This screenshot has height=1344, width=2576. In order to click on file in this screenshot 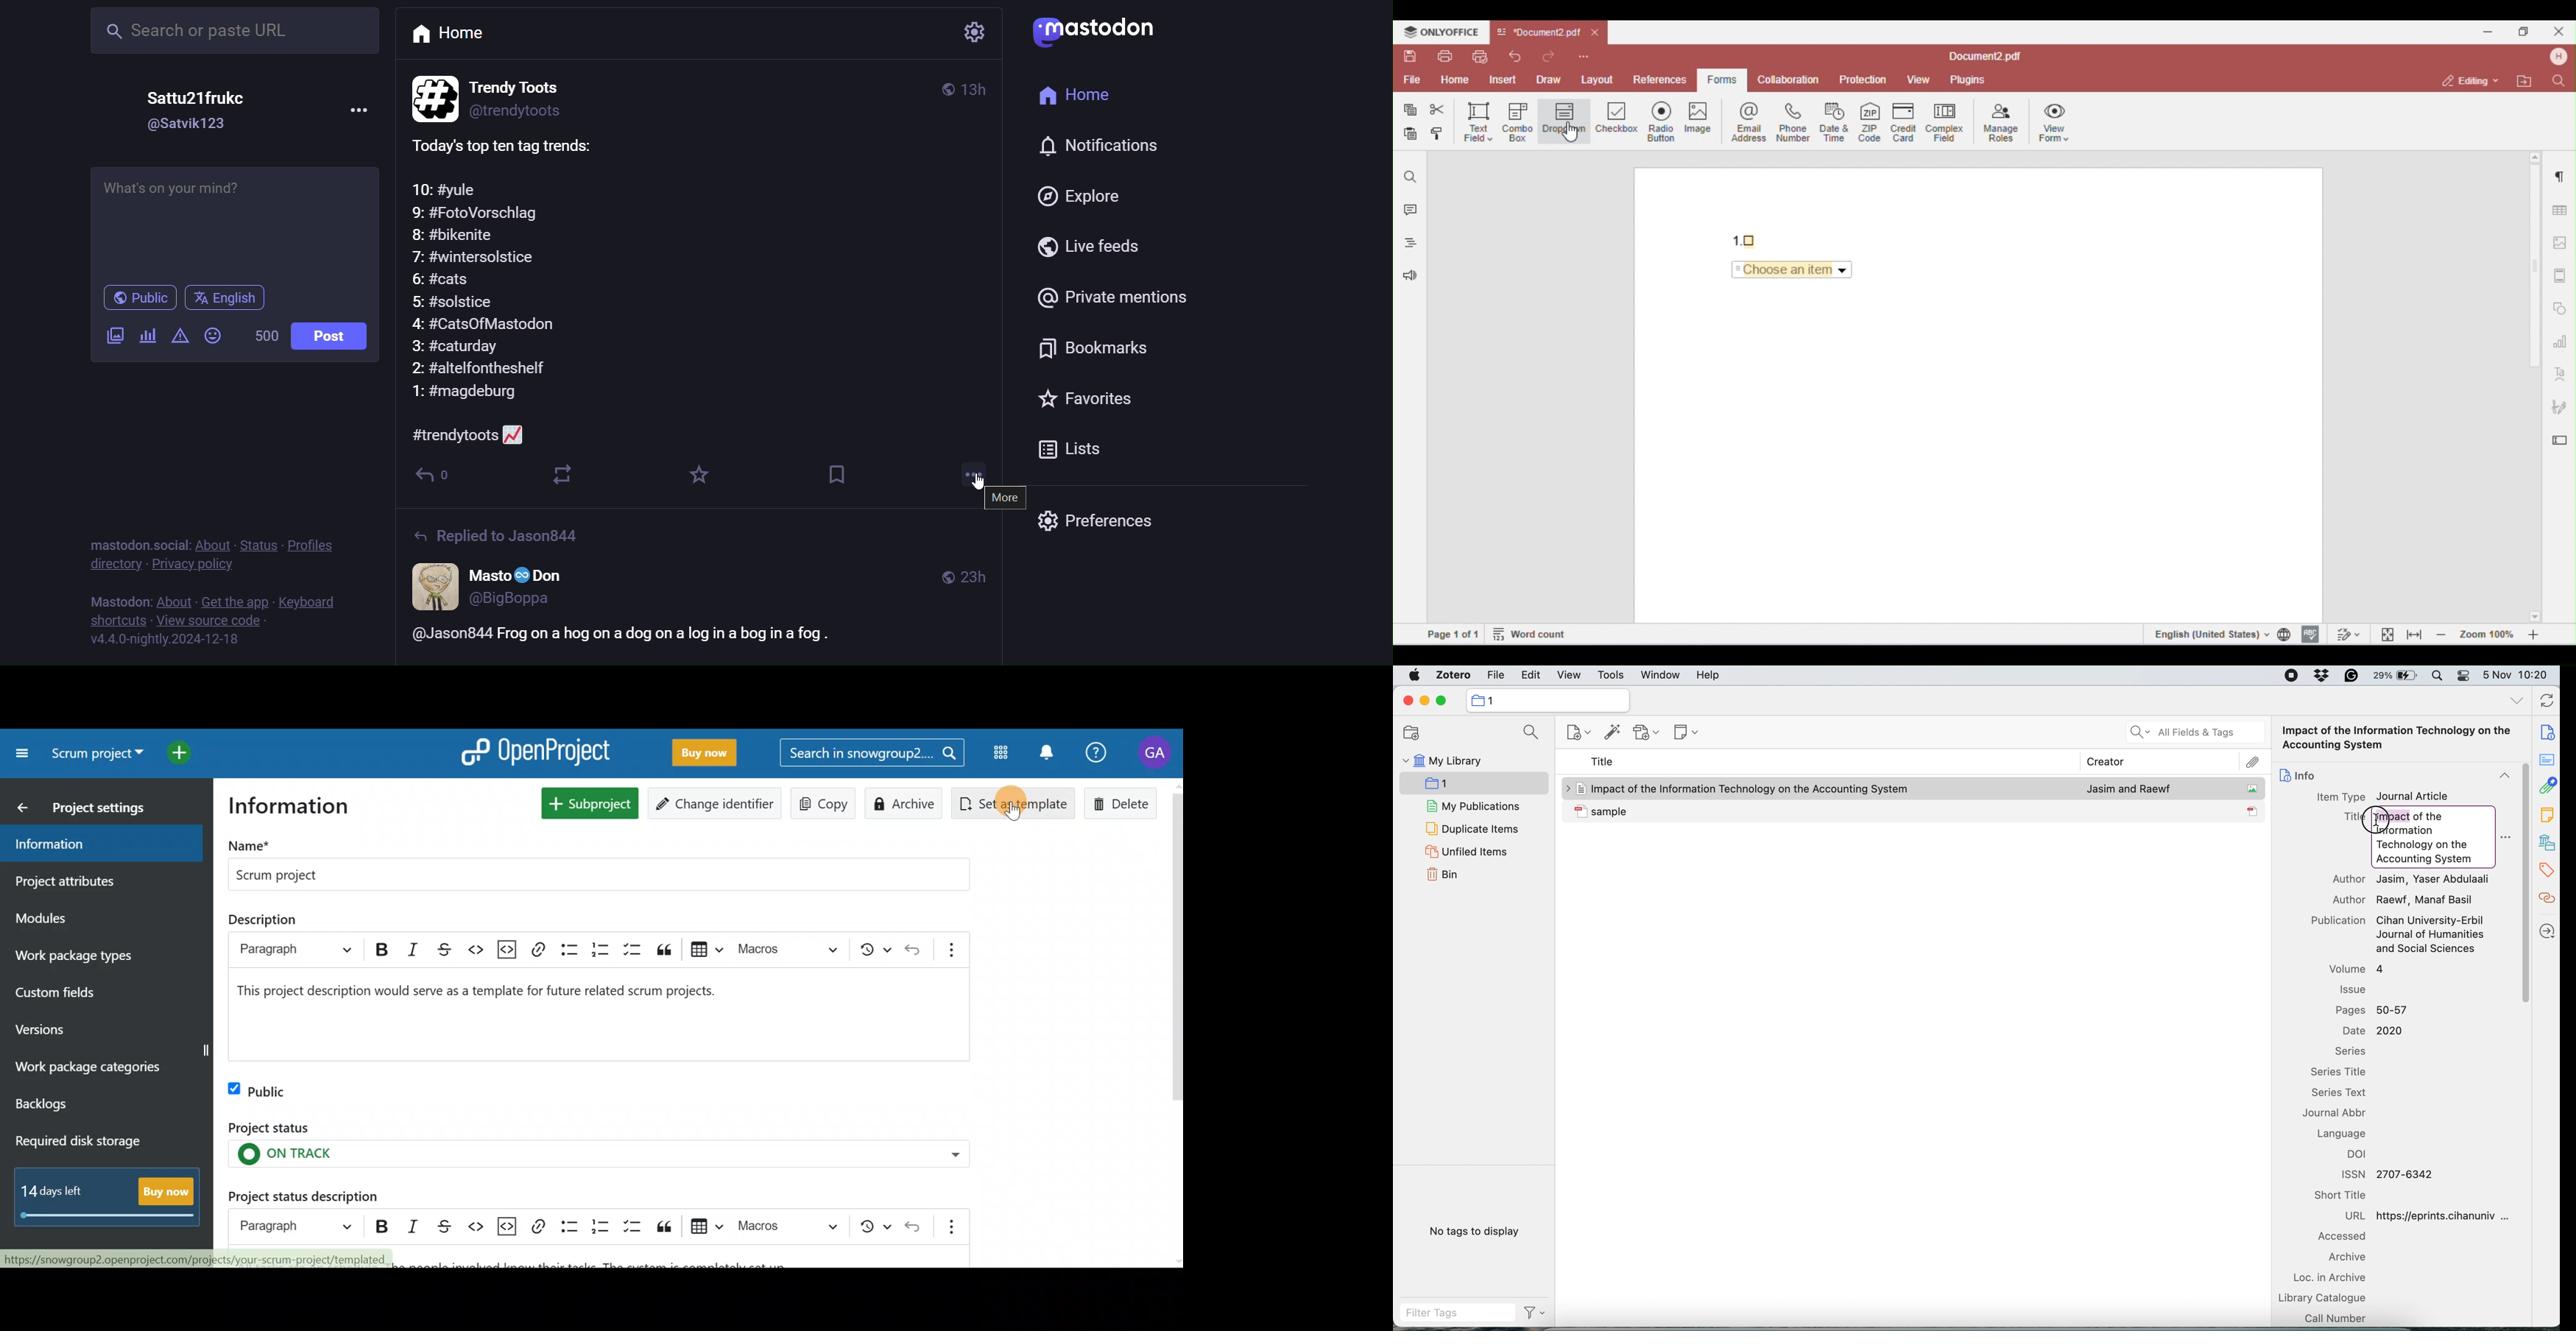, I will do `click(1495, 675)`.